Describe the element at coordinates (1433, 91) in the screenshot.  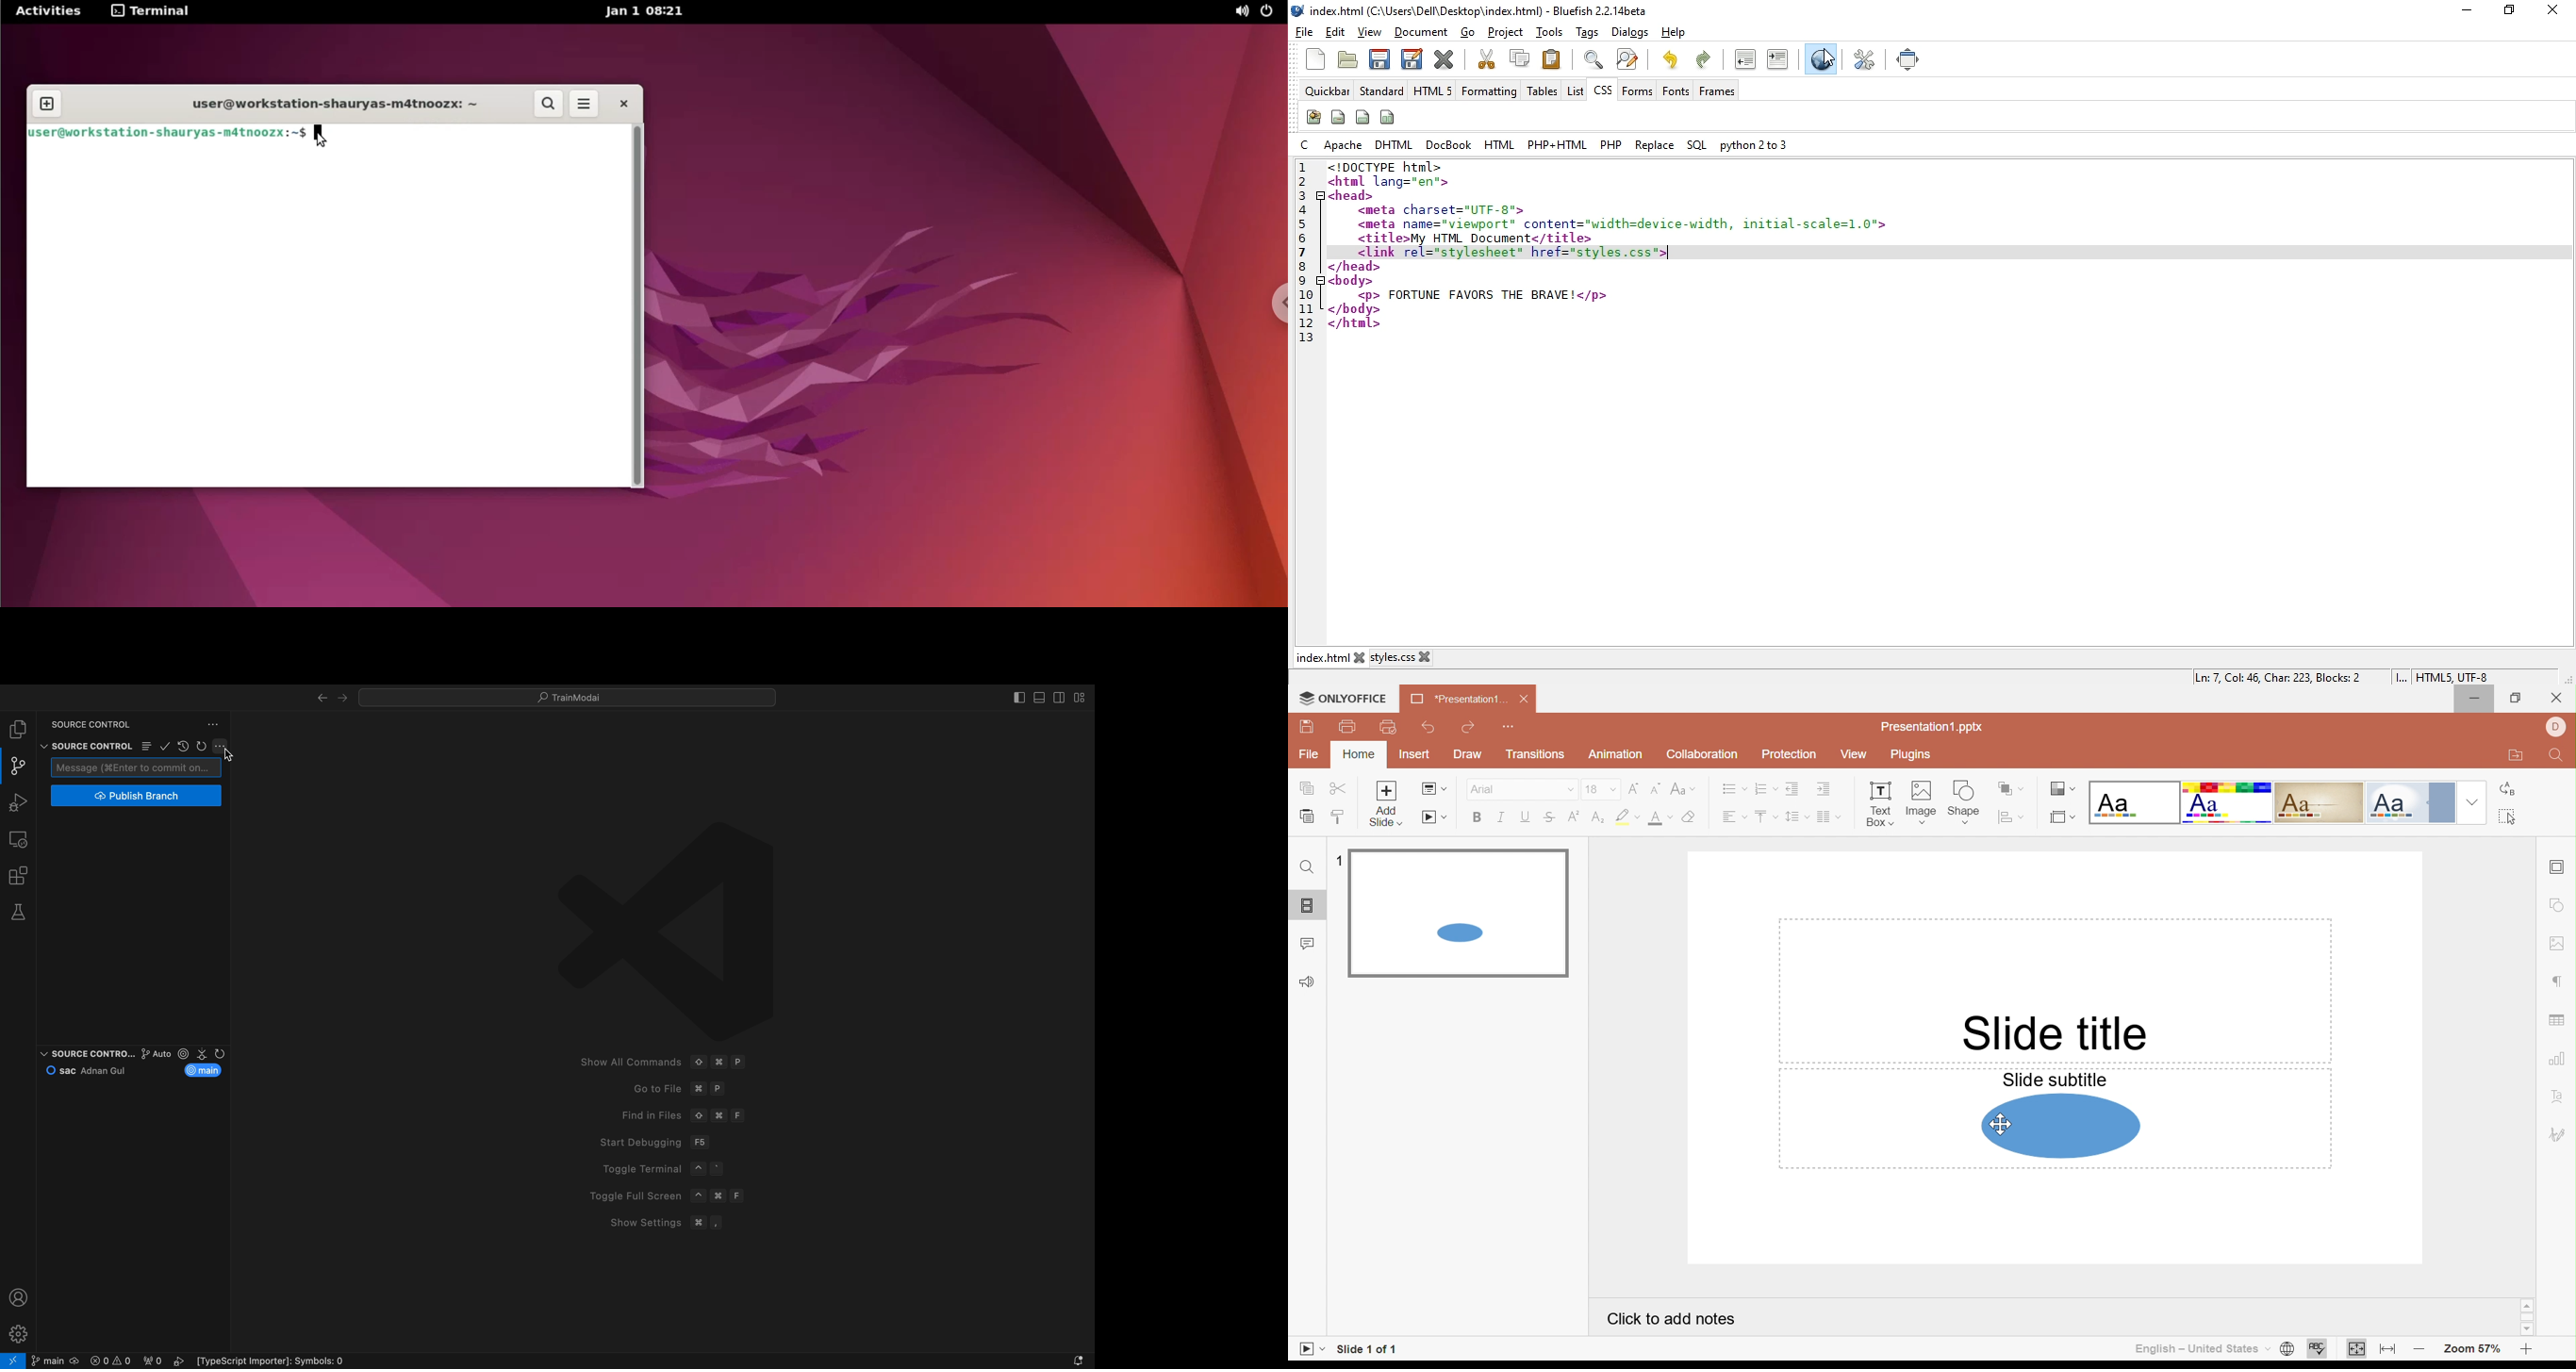
I see `html 5` at that location.